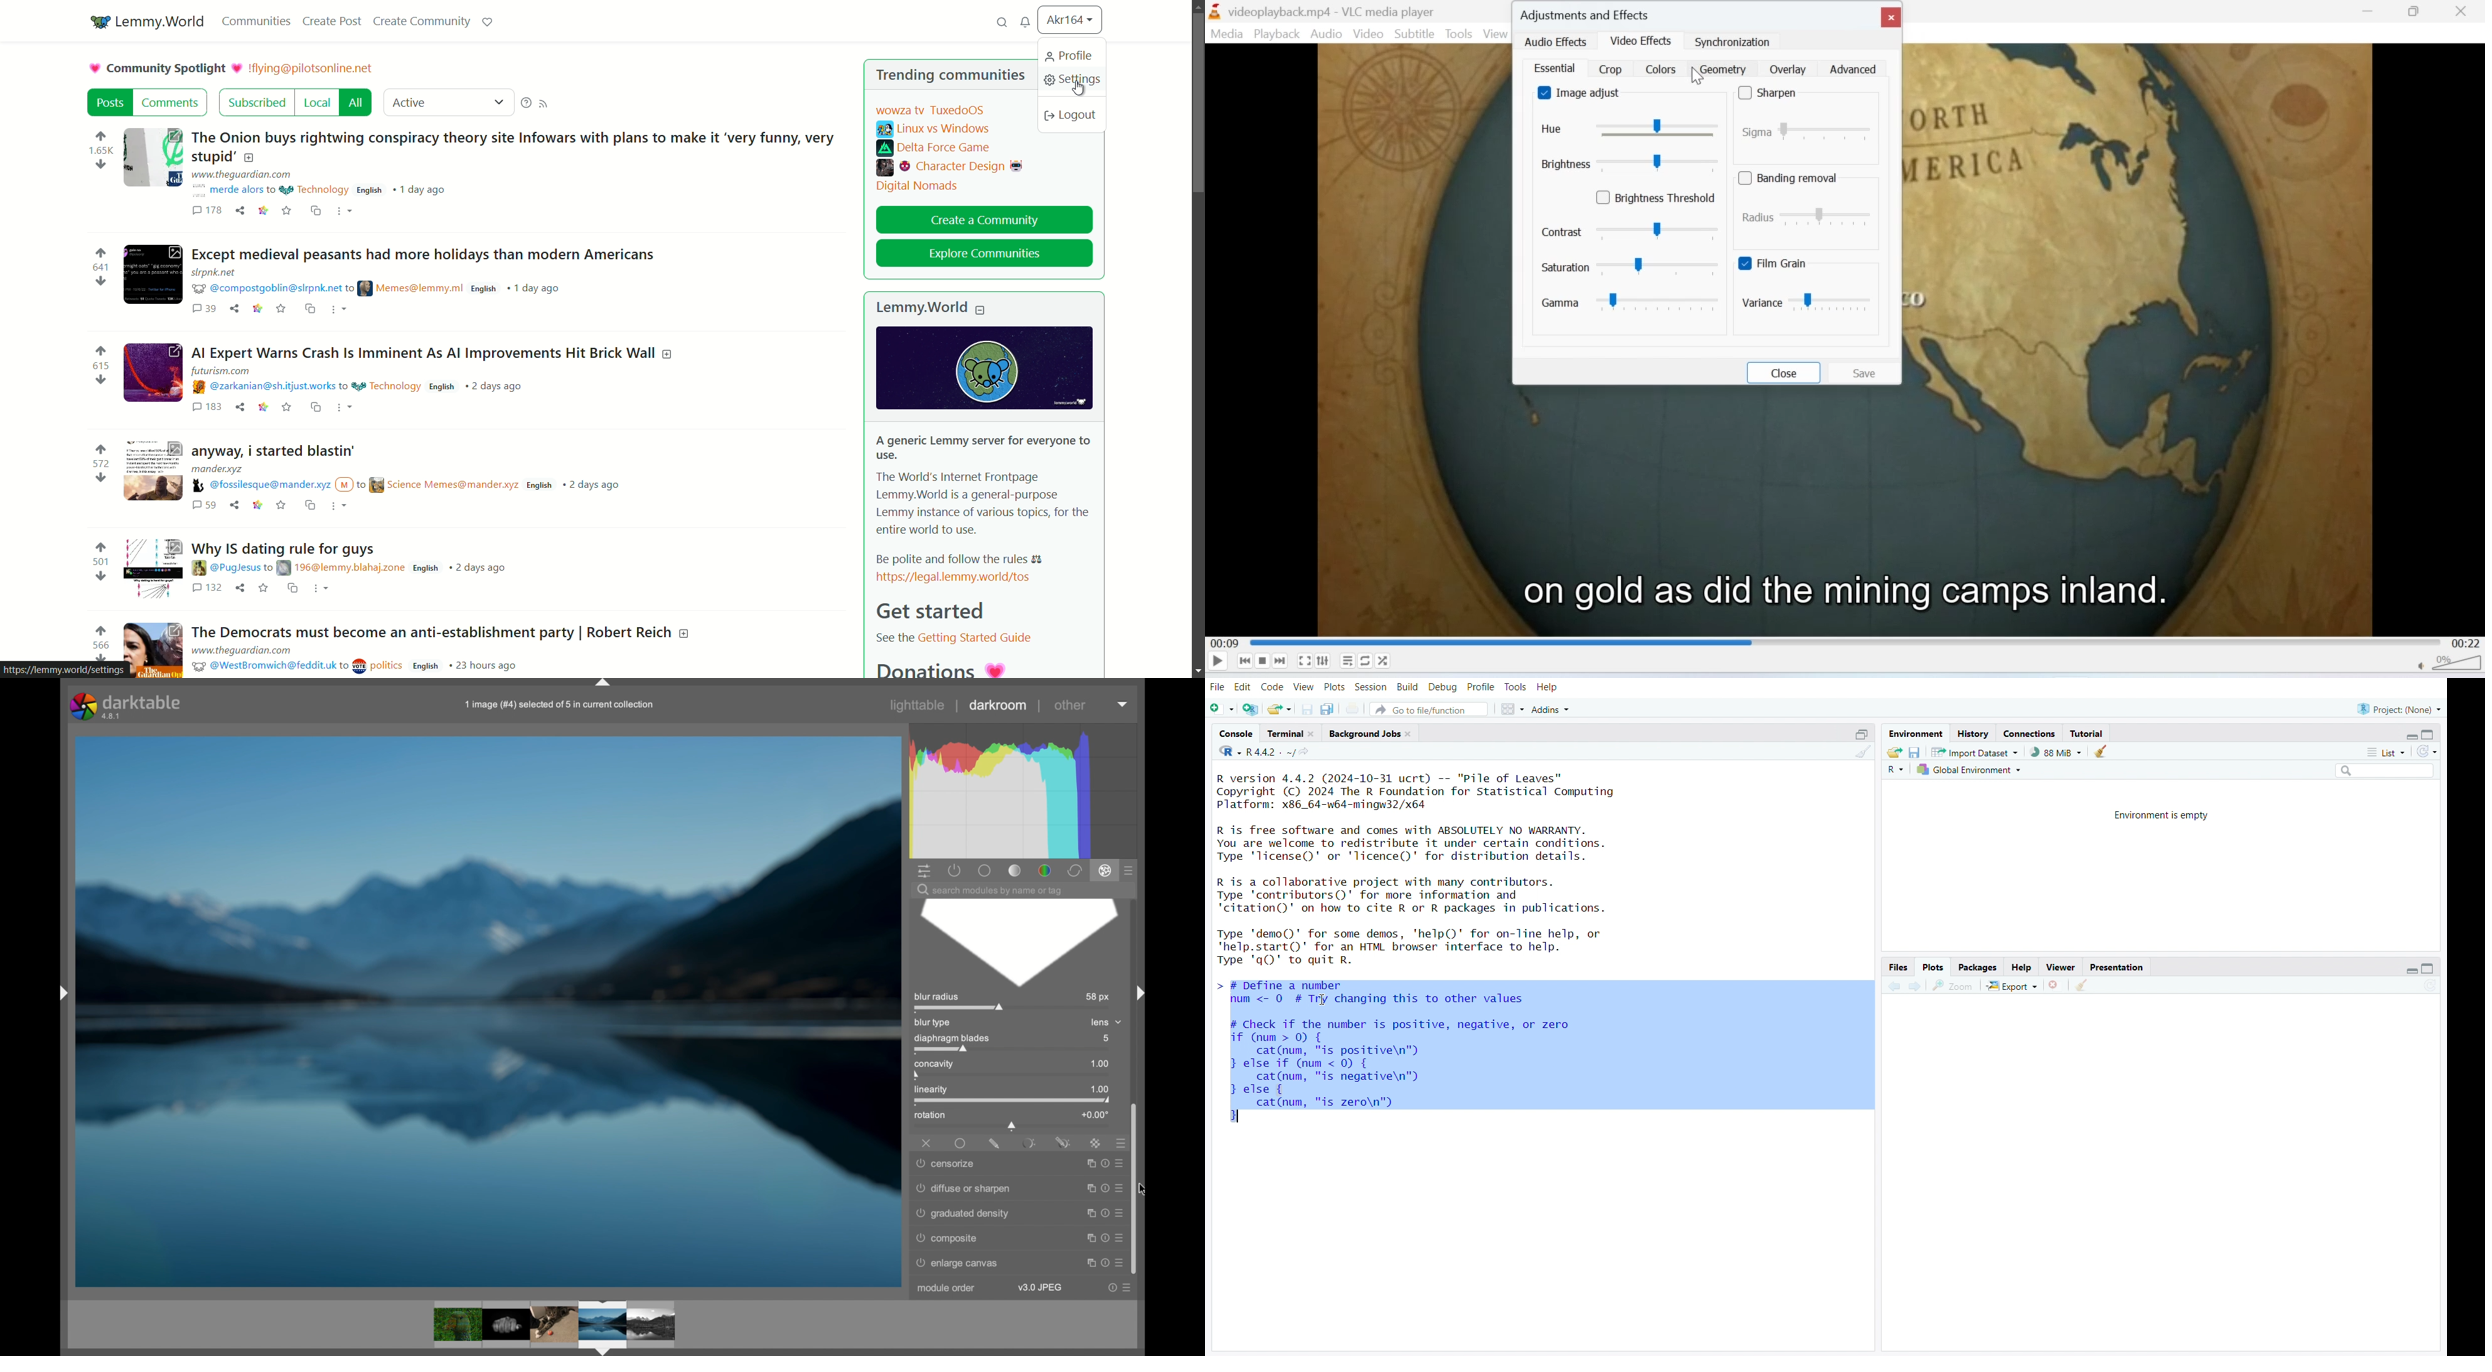 The width and height of the screenshot is (2492, 1372). Describe the element at coordinates (1013, 1126) in the screenshot. I see `slider` at that location.